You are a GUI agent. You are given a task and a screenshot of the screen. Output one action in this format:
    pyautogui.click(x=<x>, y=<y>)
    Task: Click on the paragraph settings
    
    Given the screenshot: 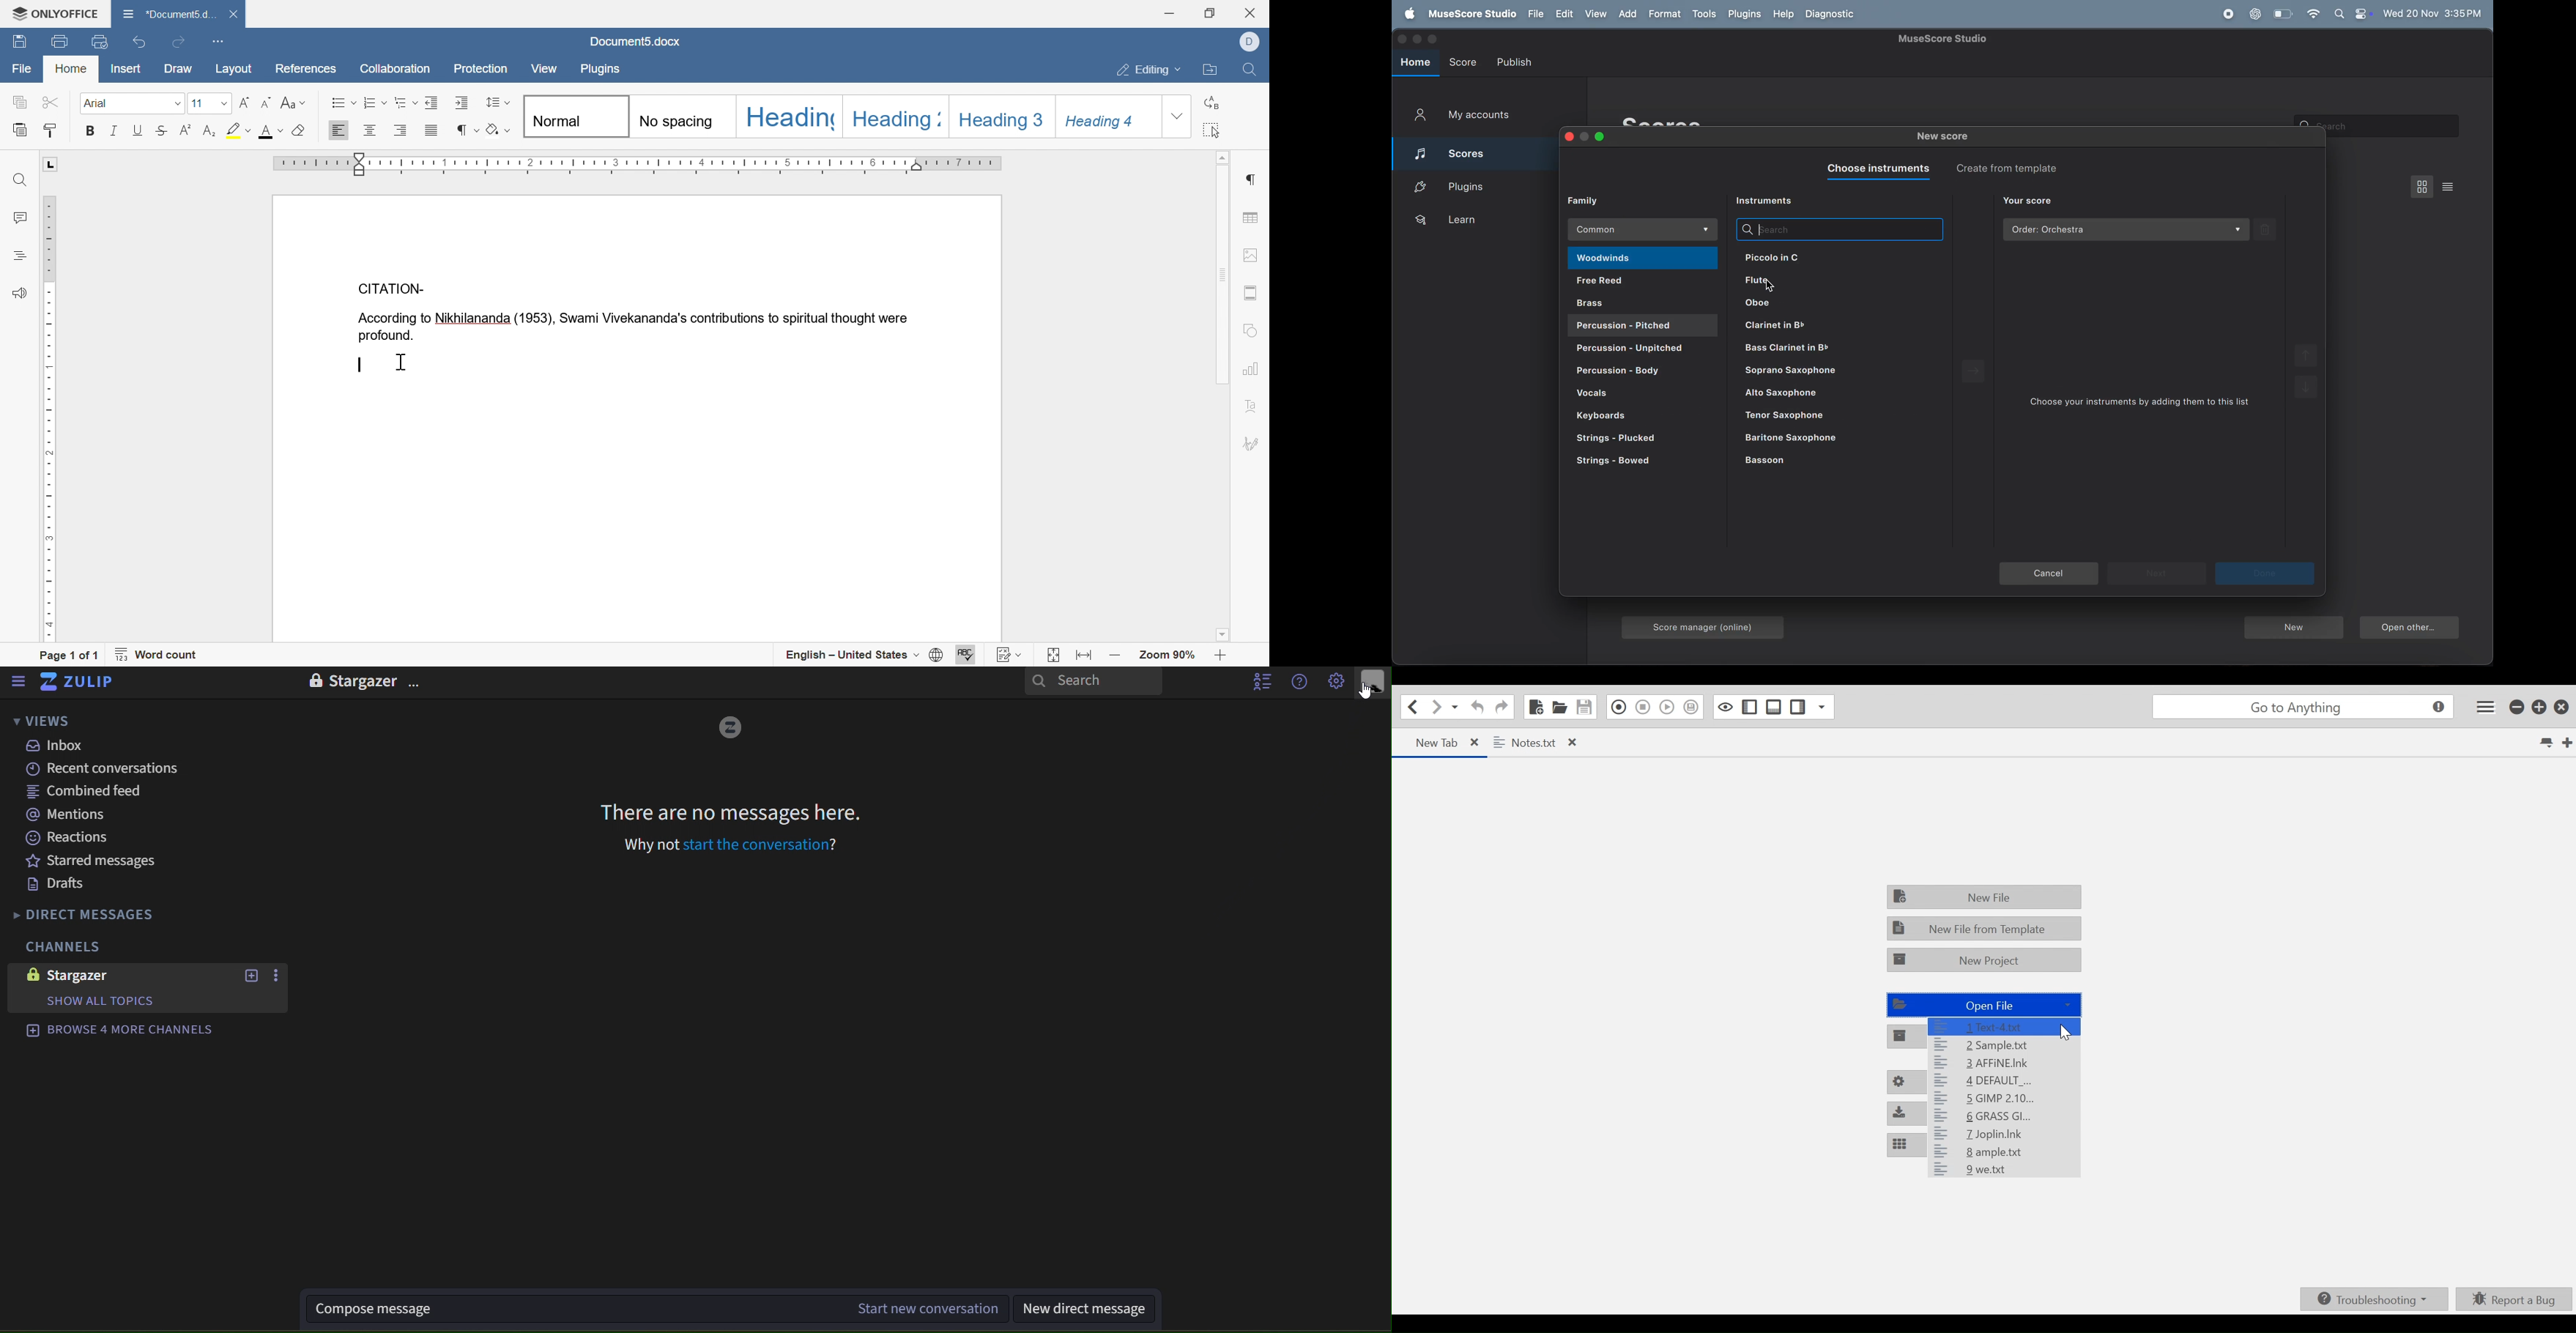 What is the action you would take?
    pyautogui.click(x=1250, y=177)
    